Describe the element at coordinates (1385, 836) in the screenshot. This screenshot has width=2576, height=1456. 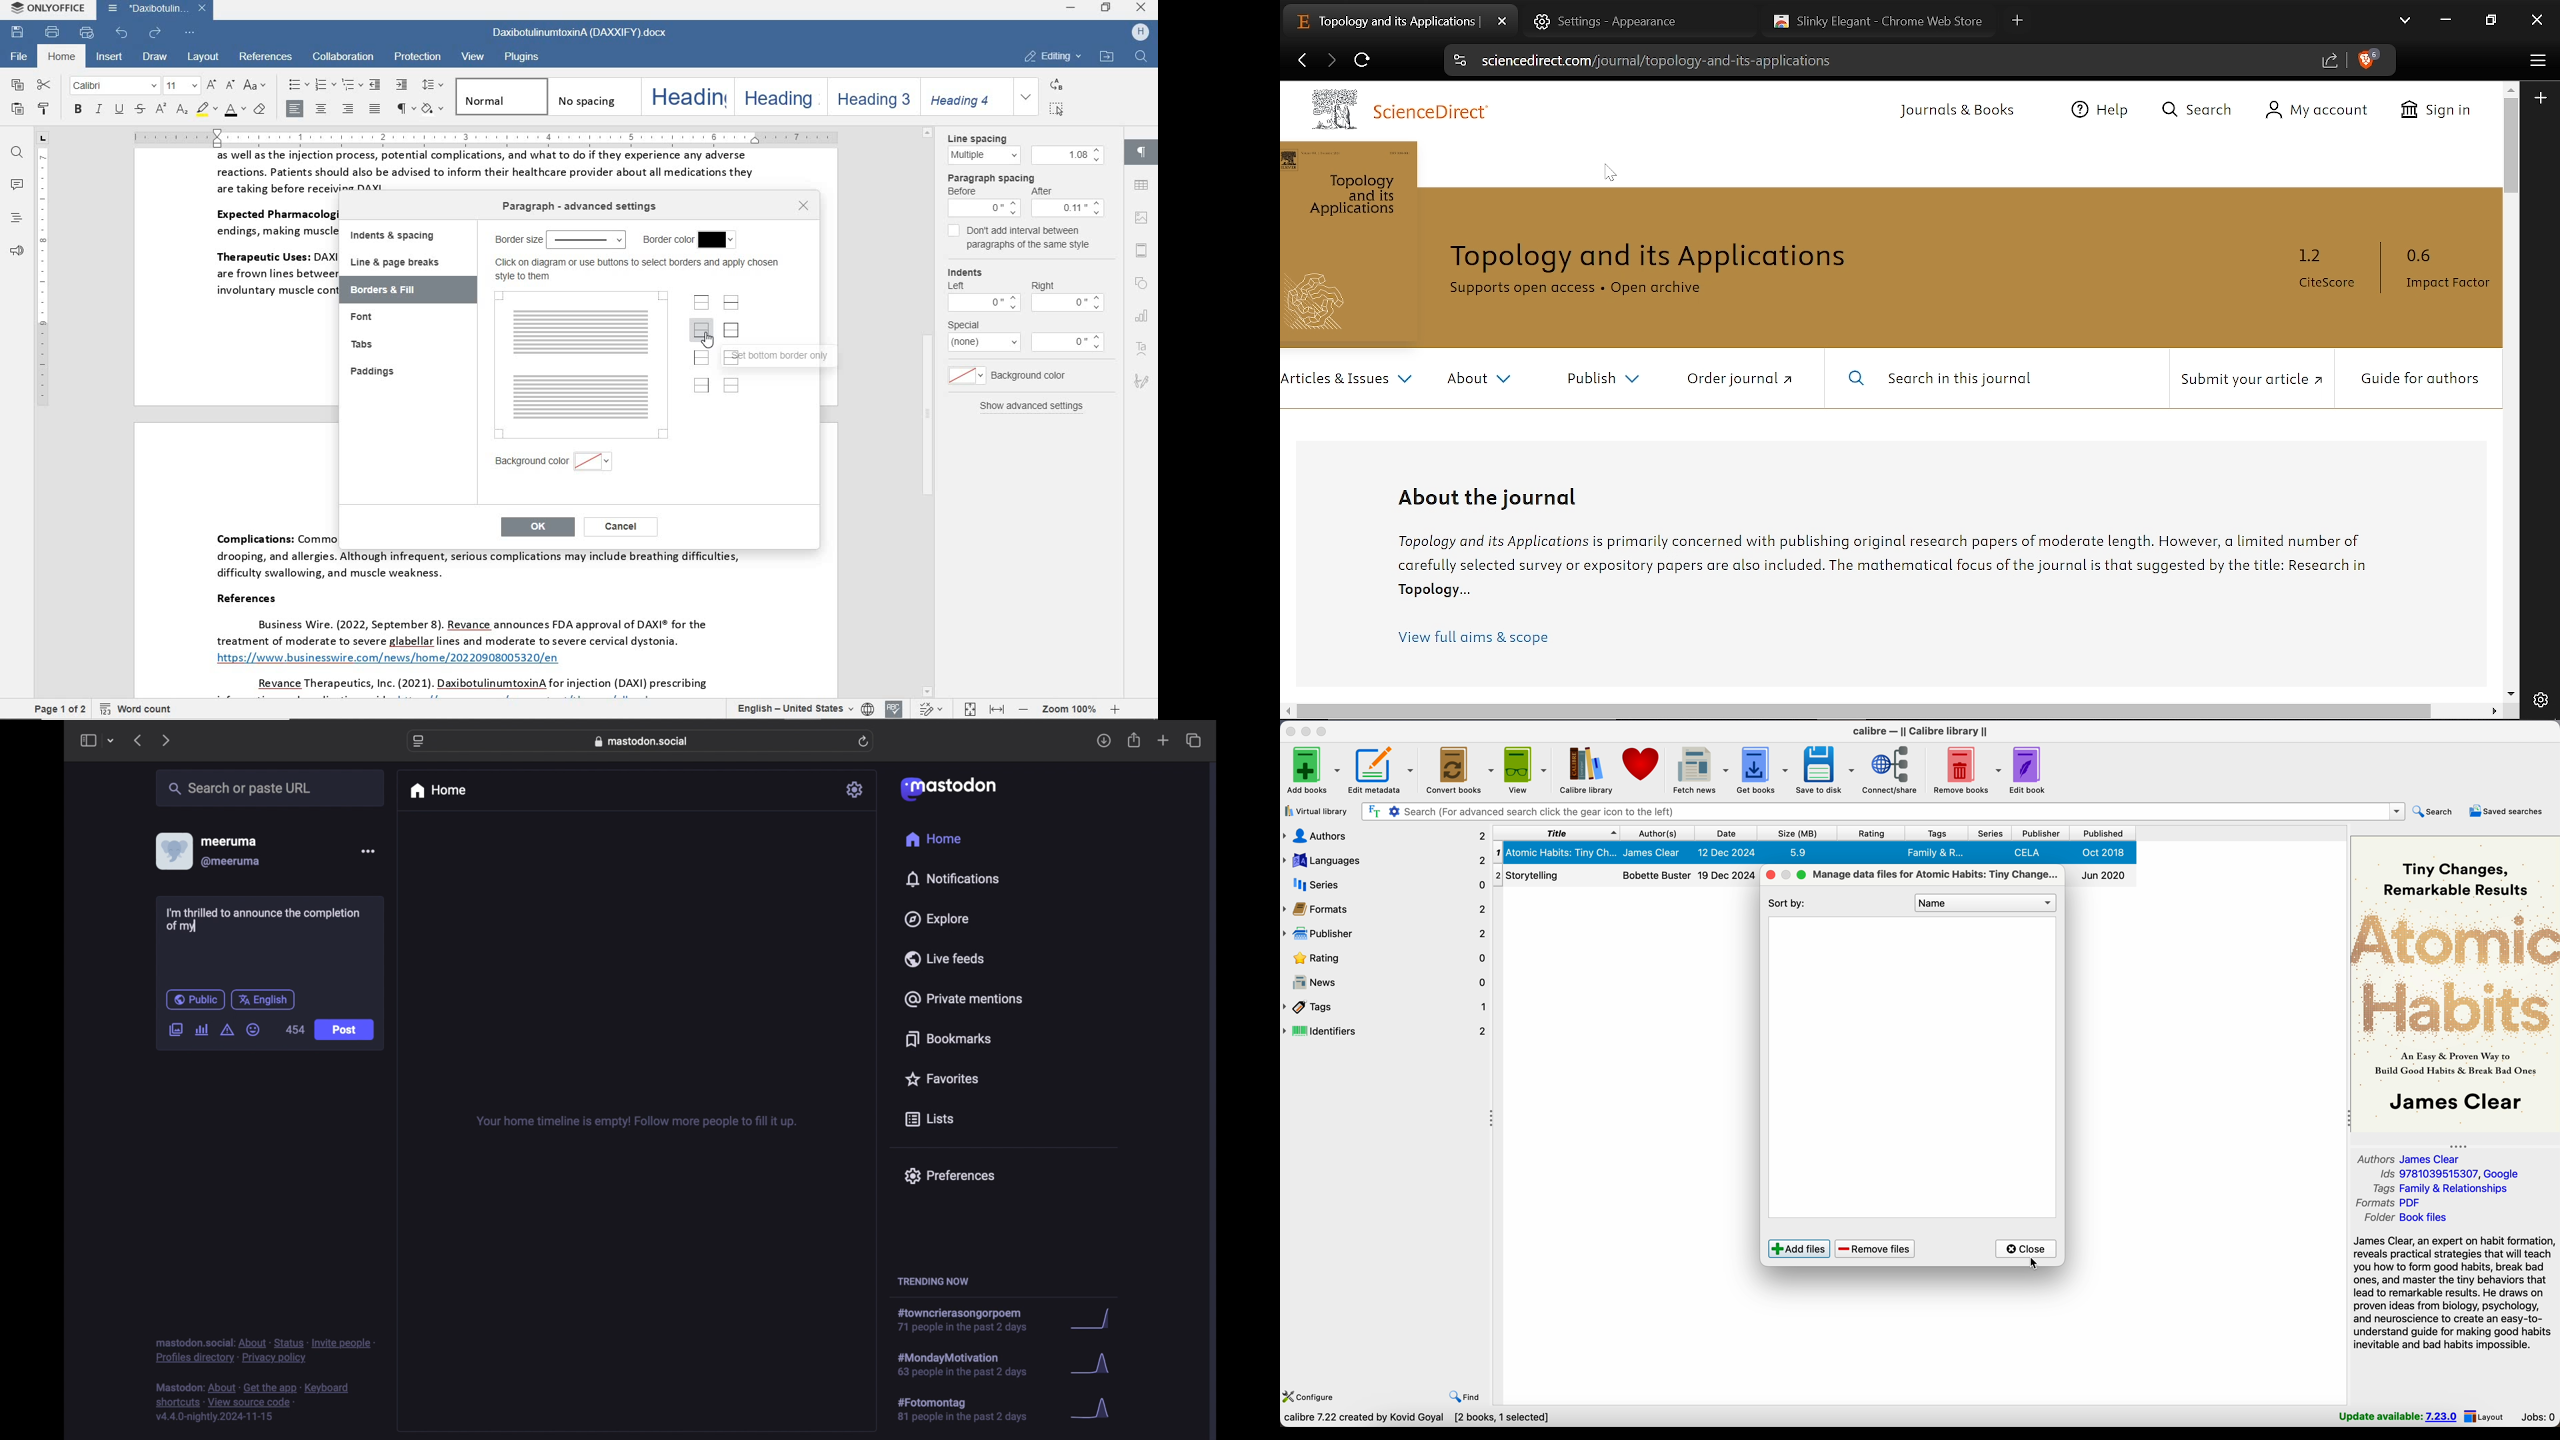
I see `authors` at that location.